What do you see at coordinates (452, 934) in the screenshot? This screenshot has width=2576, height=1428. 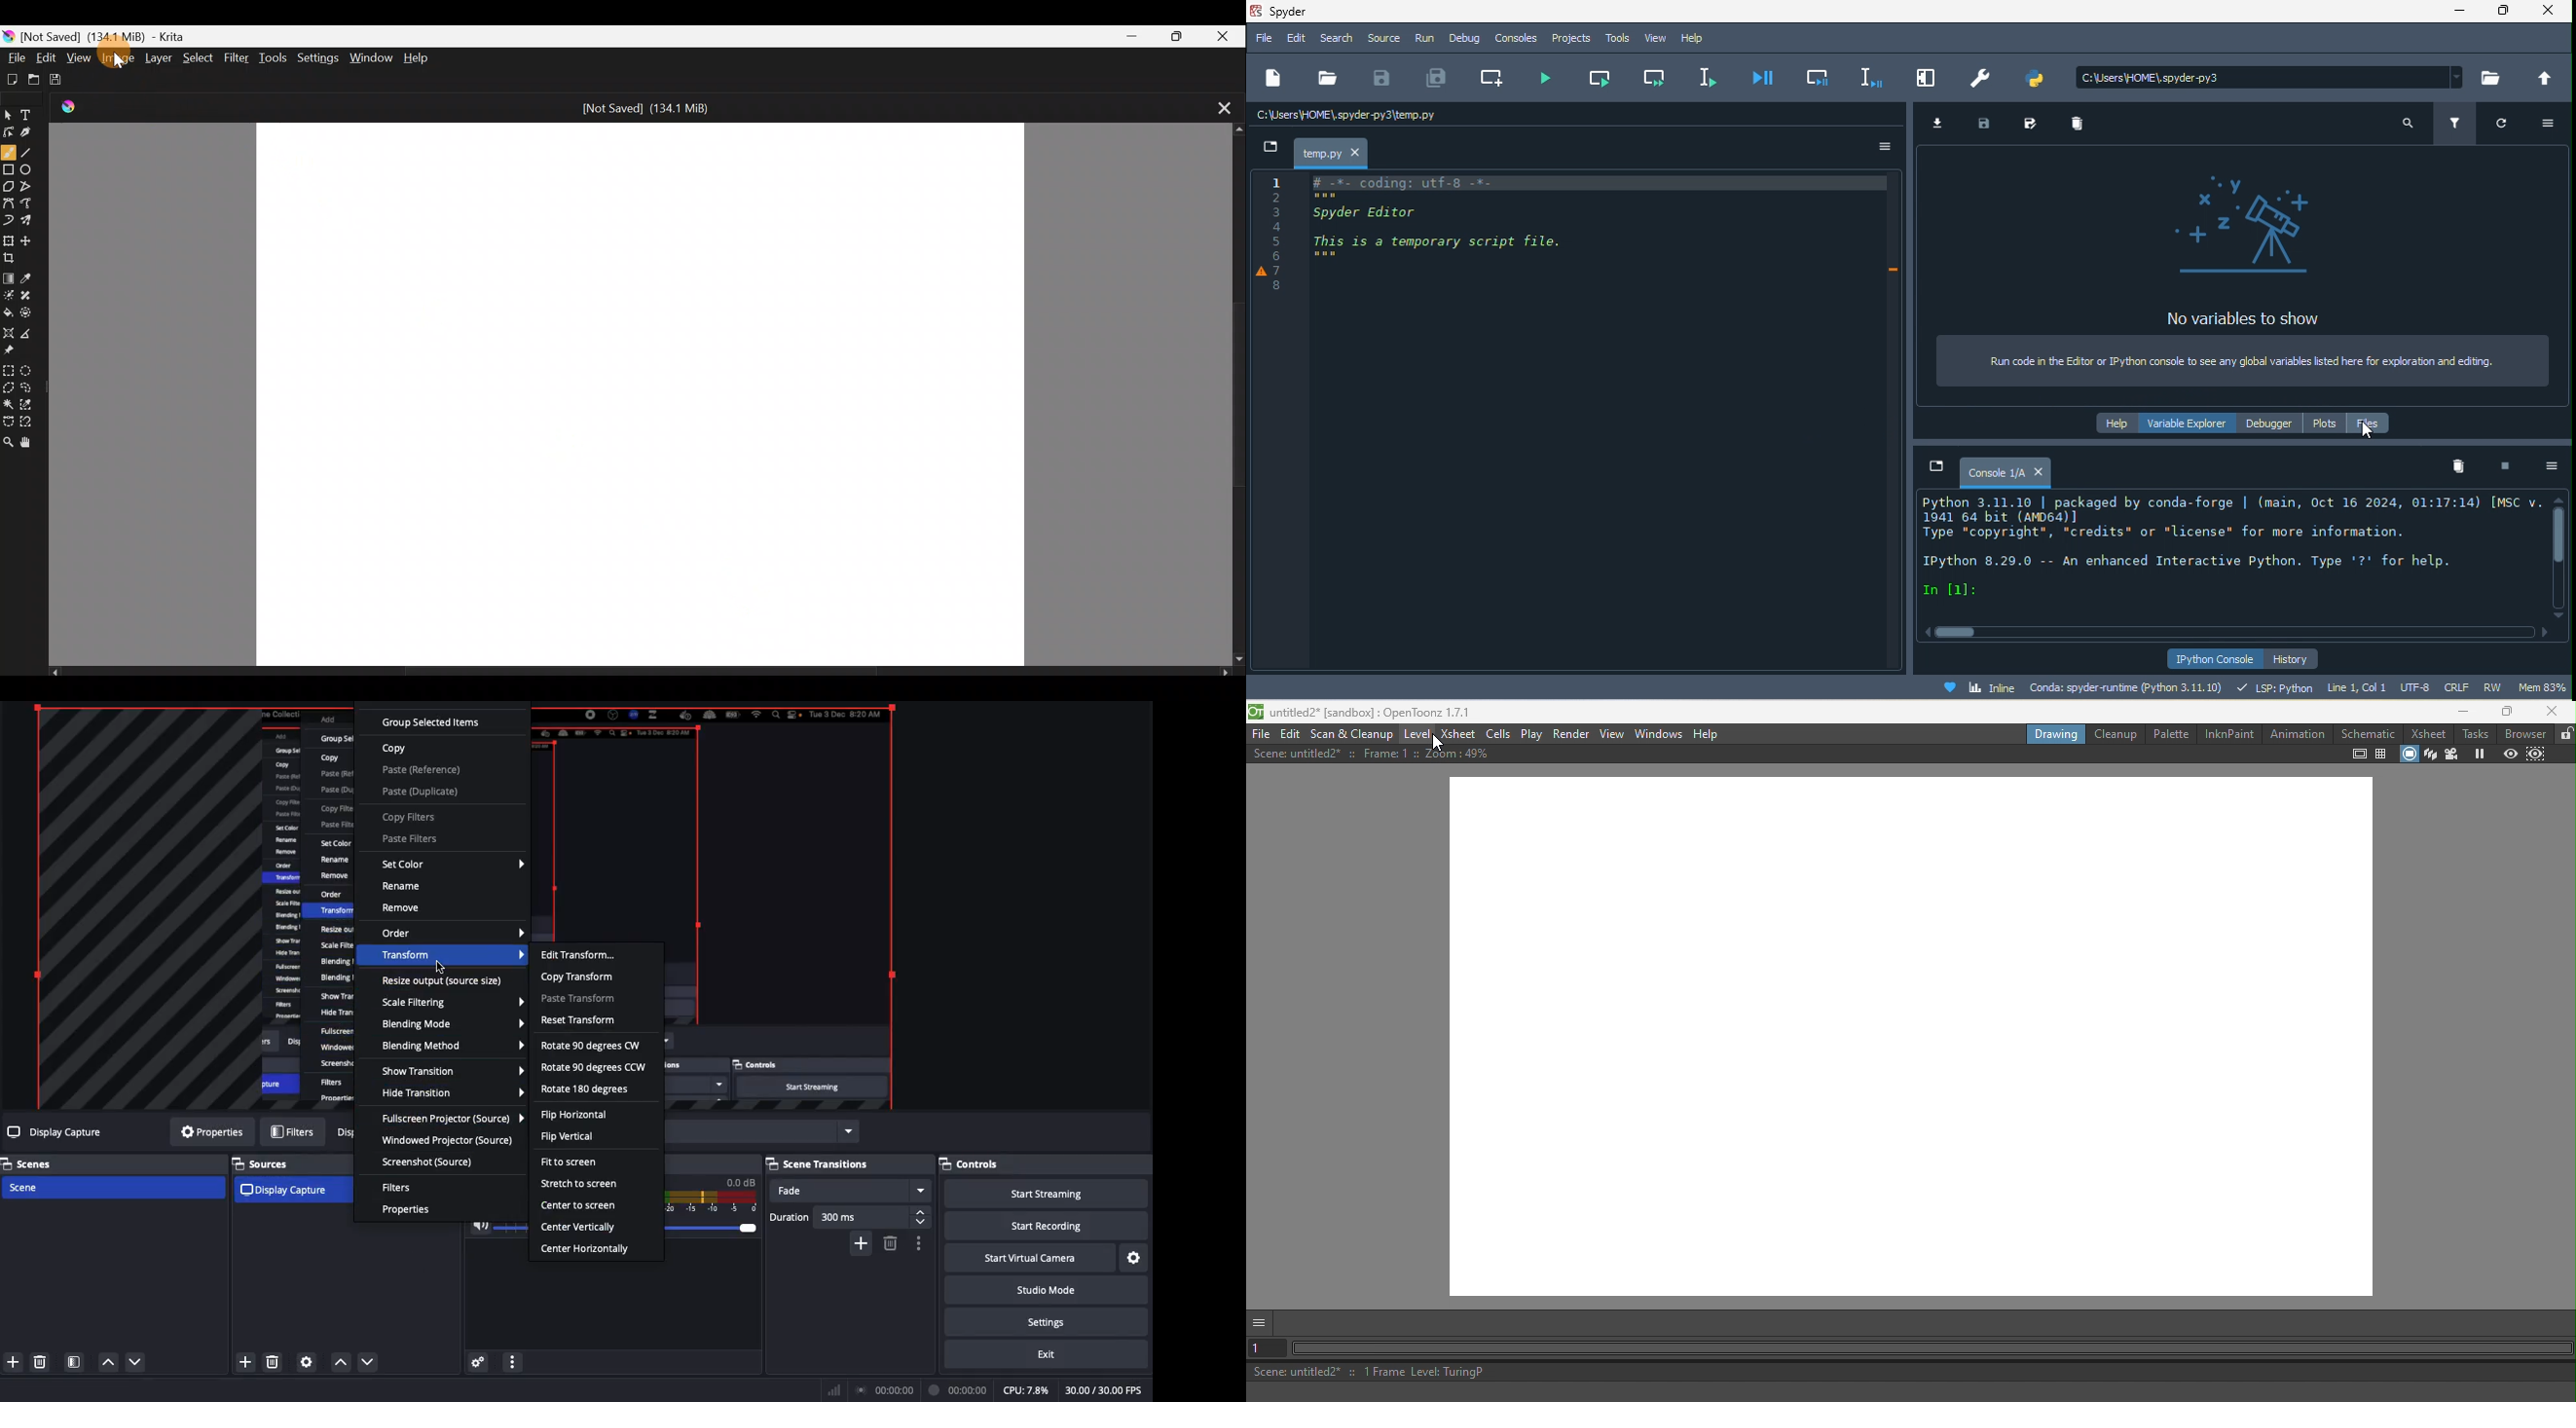 I see `Order` at bounding box center [452, 934].